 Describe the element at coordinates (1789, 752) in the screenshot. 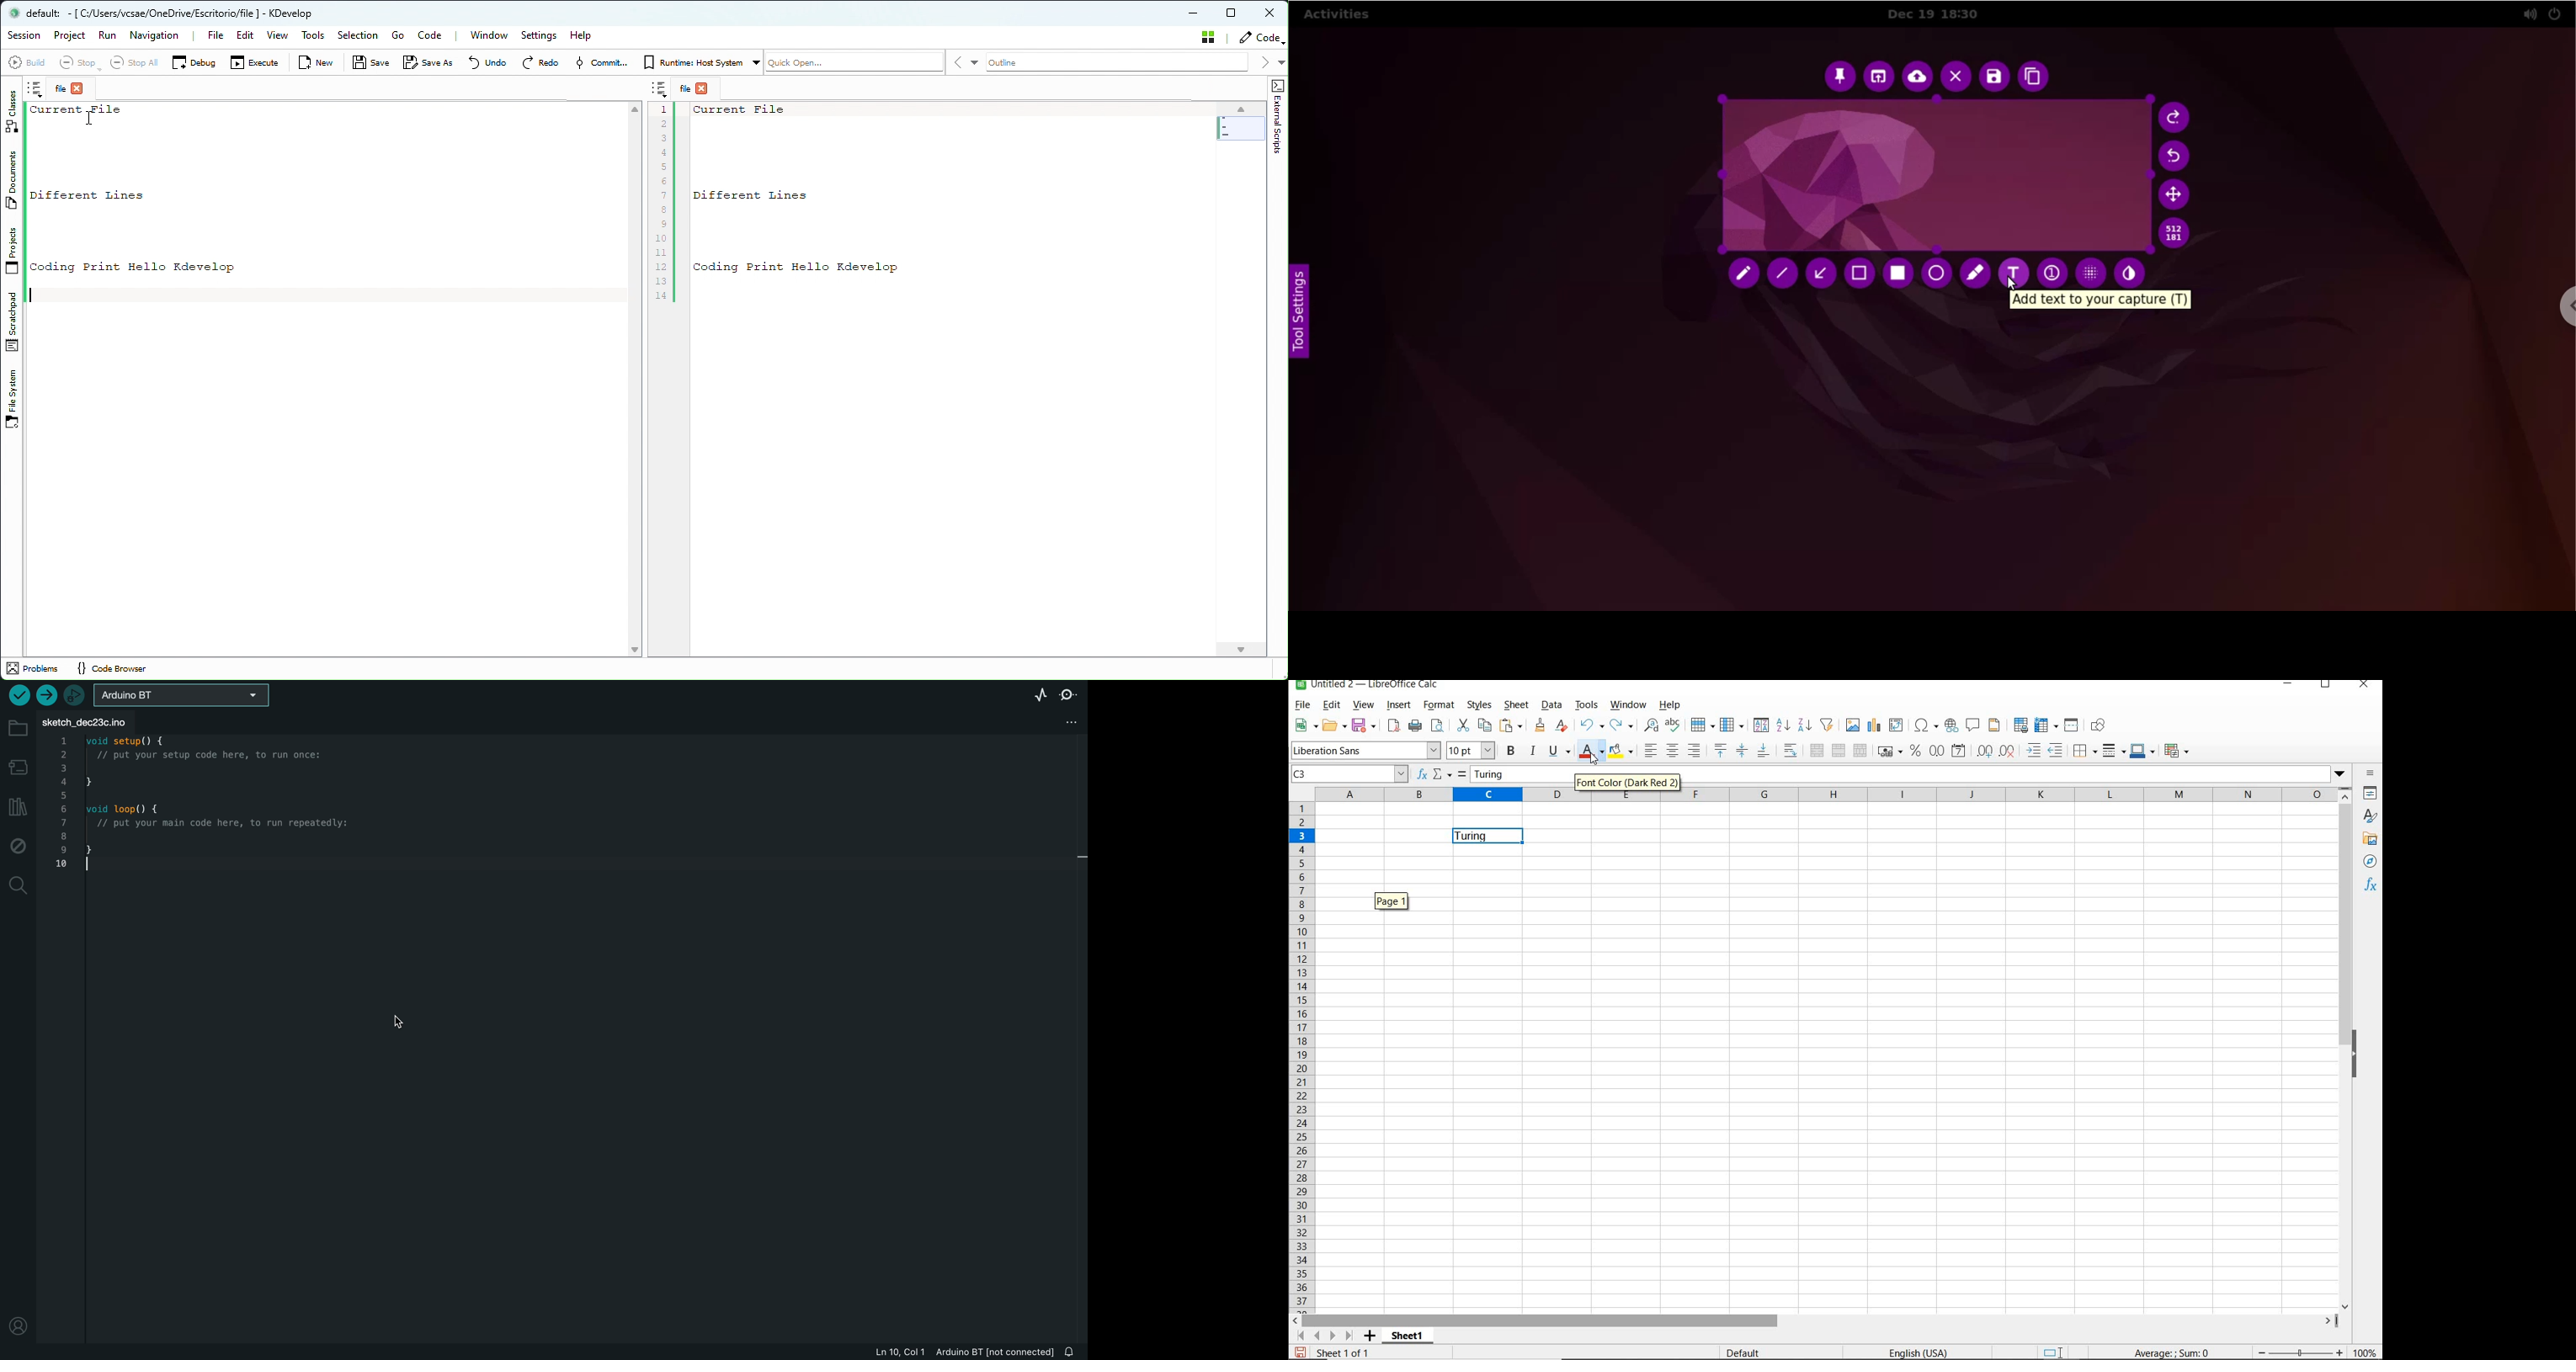

I see `WRAP TEXT` at that location.